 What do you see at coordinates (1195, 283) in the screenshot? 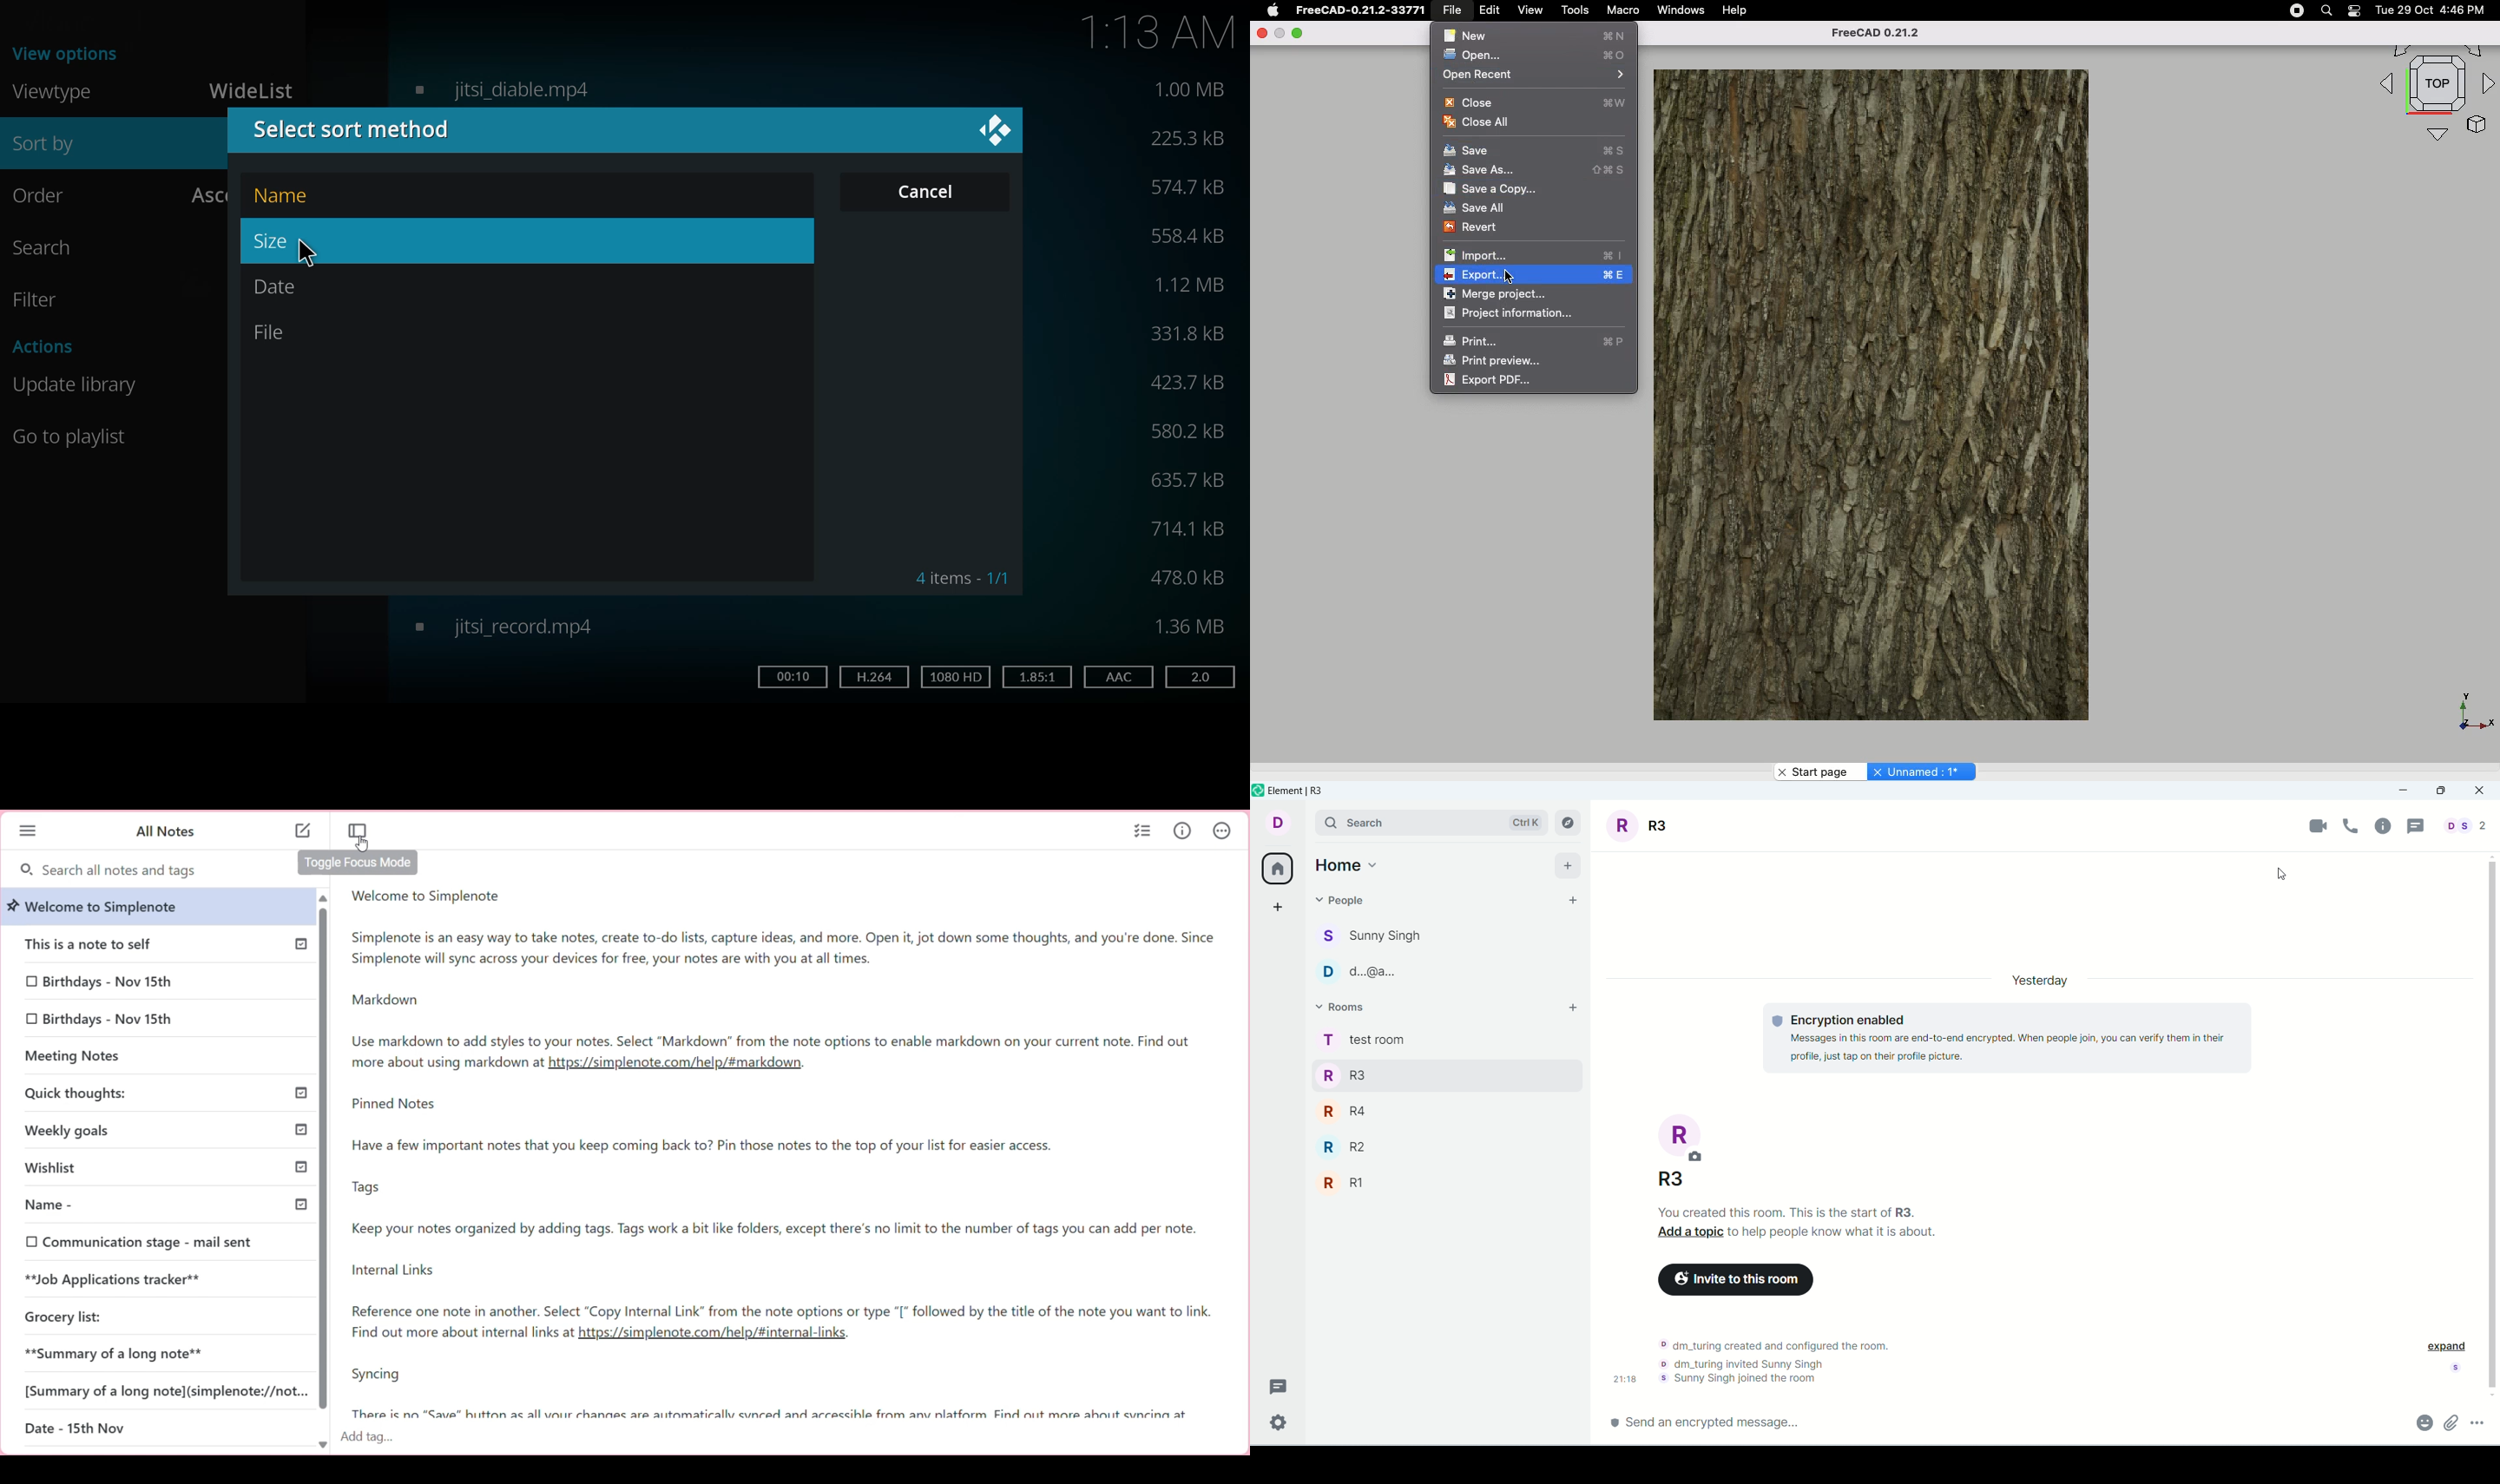
I see `size` at bounding box center [1195, 283].